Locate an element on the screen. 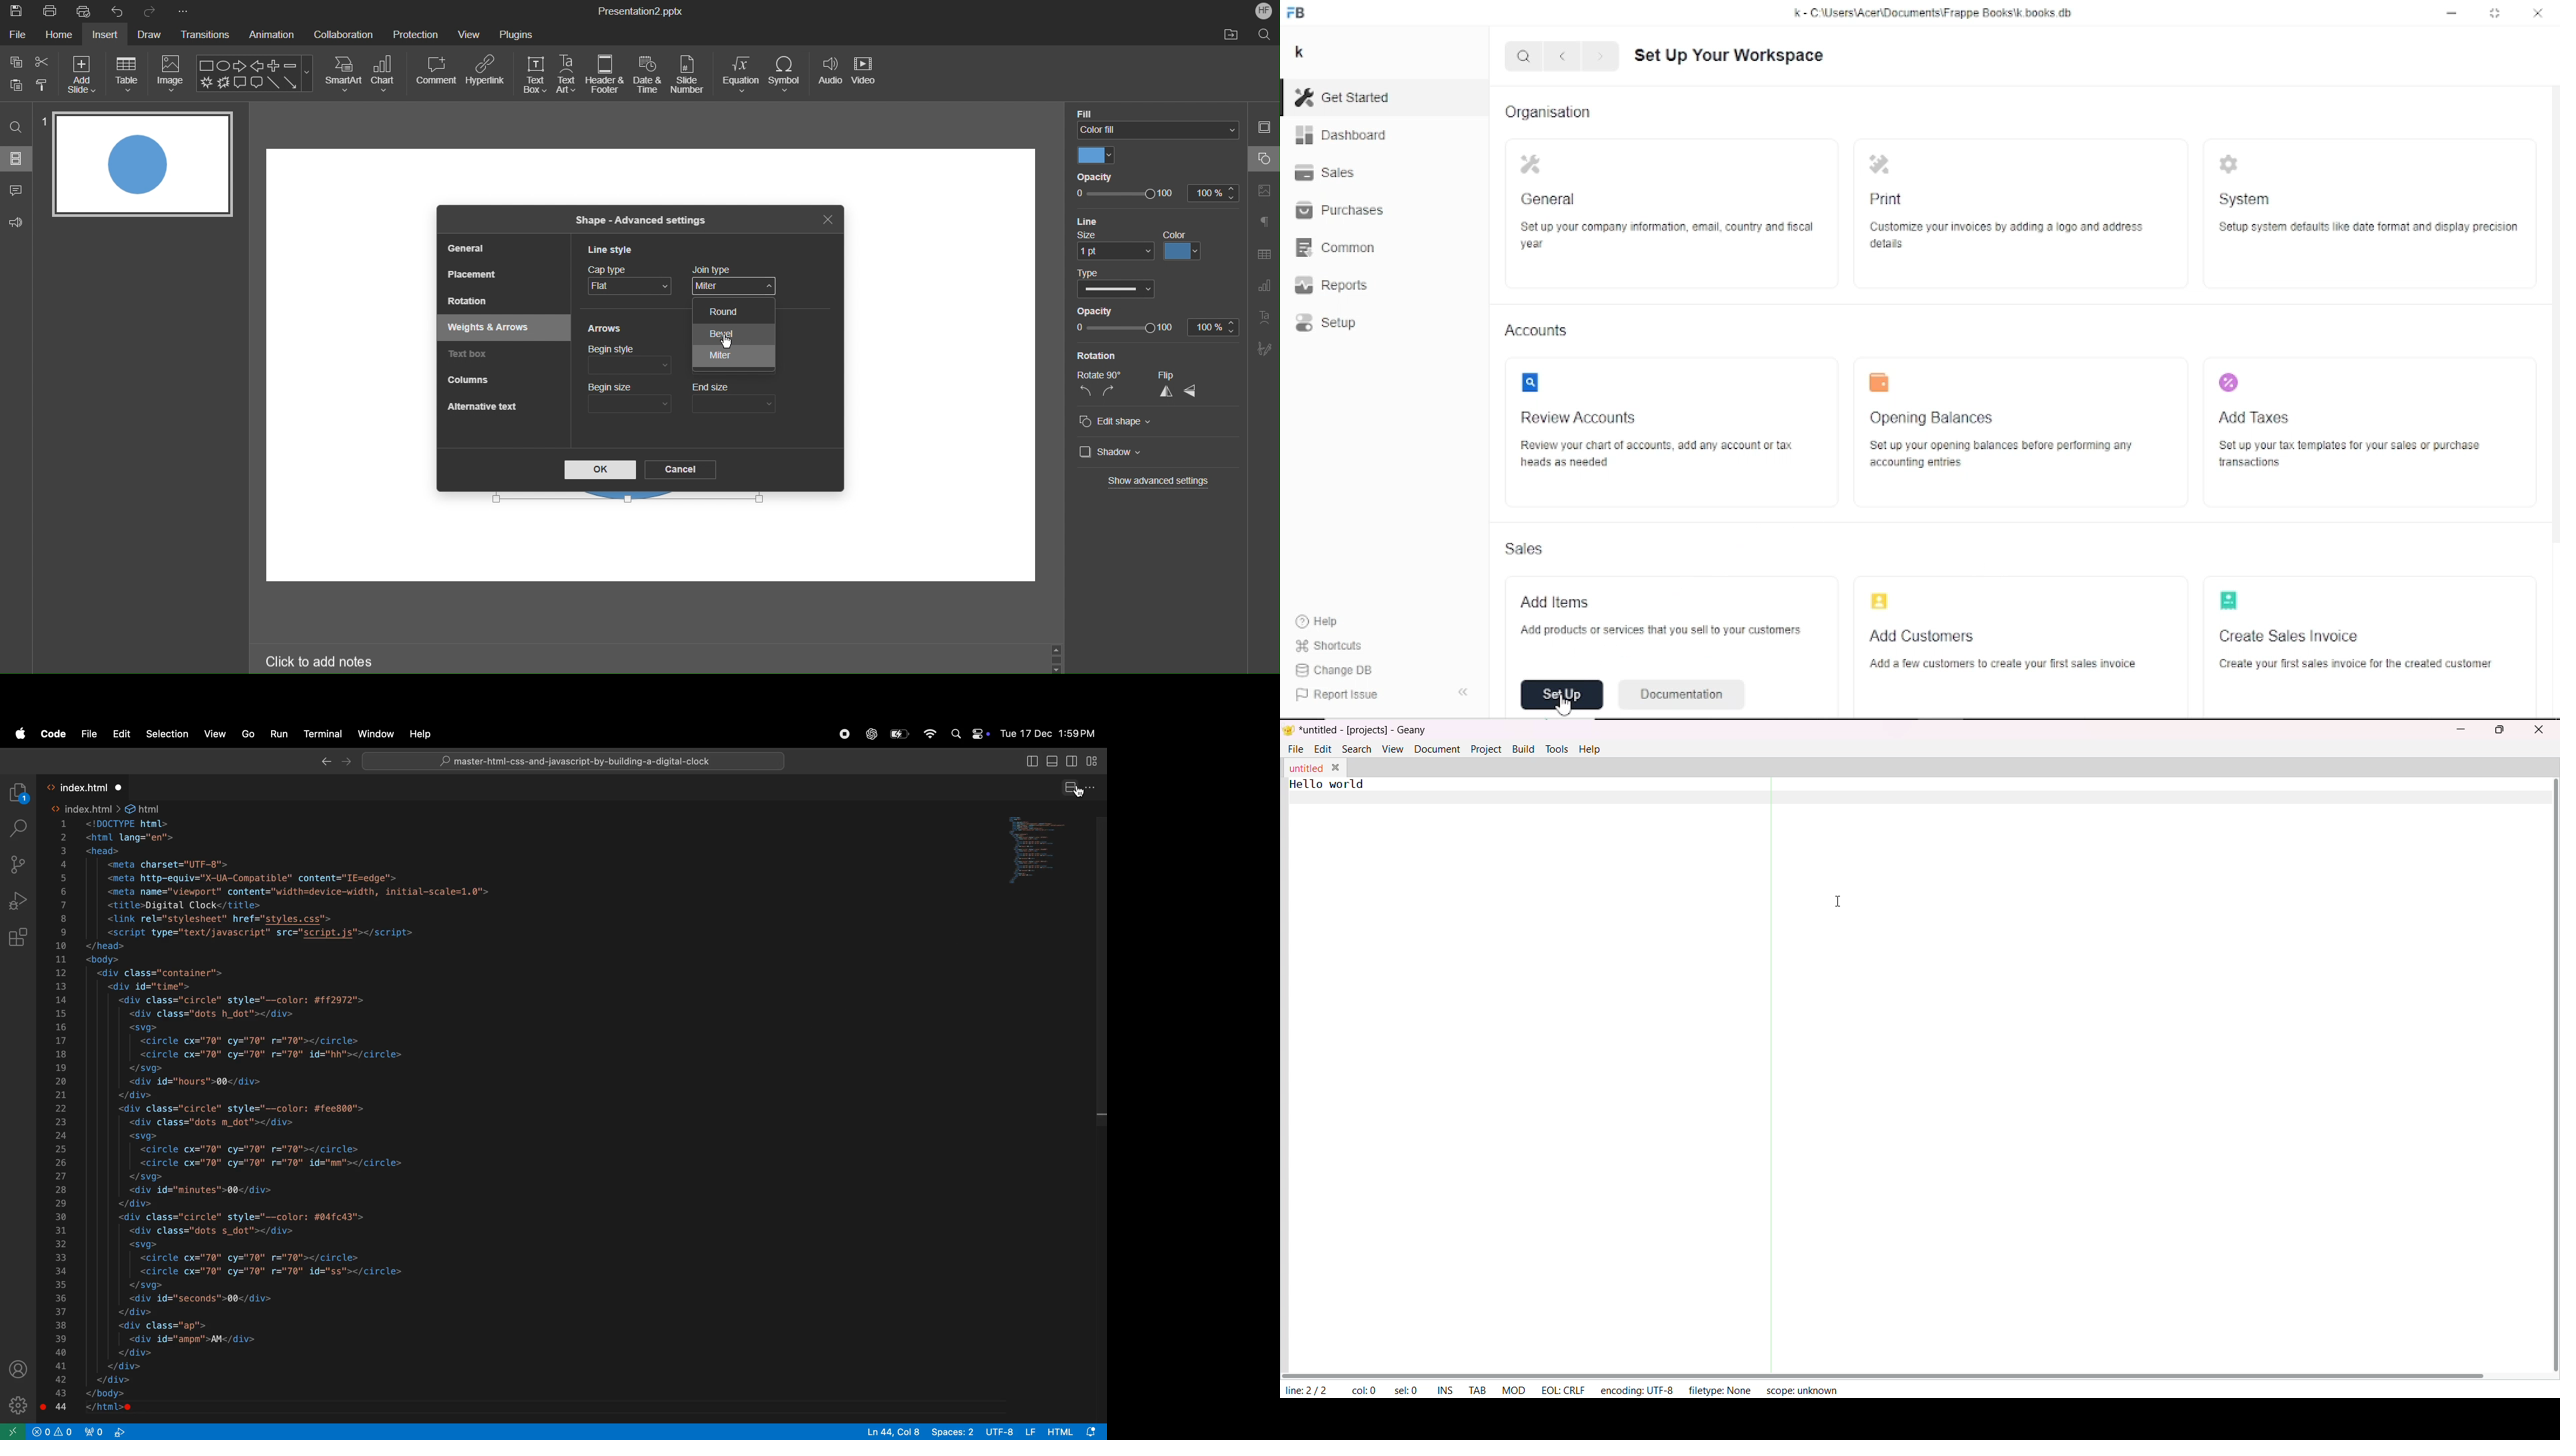 This screenshot has width=2576, height=1456. workspace is located at coordinates (735, 555).